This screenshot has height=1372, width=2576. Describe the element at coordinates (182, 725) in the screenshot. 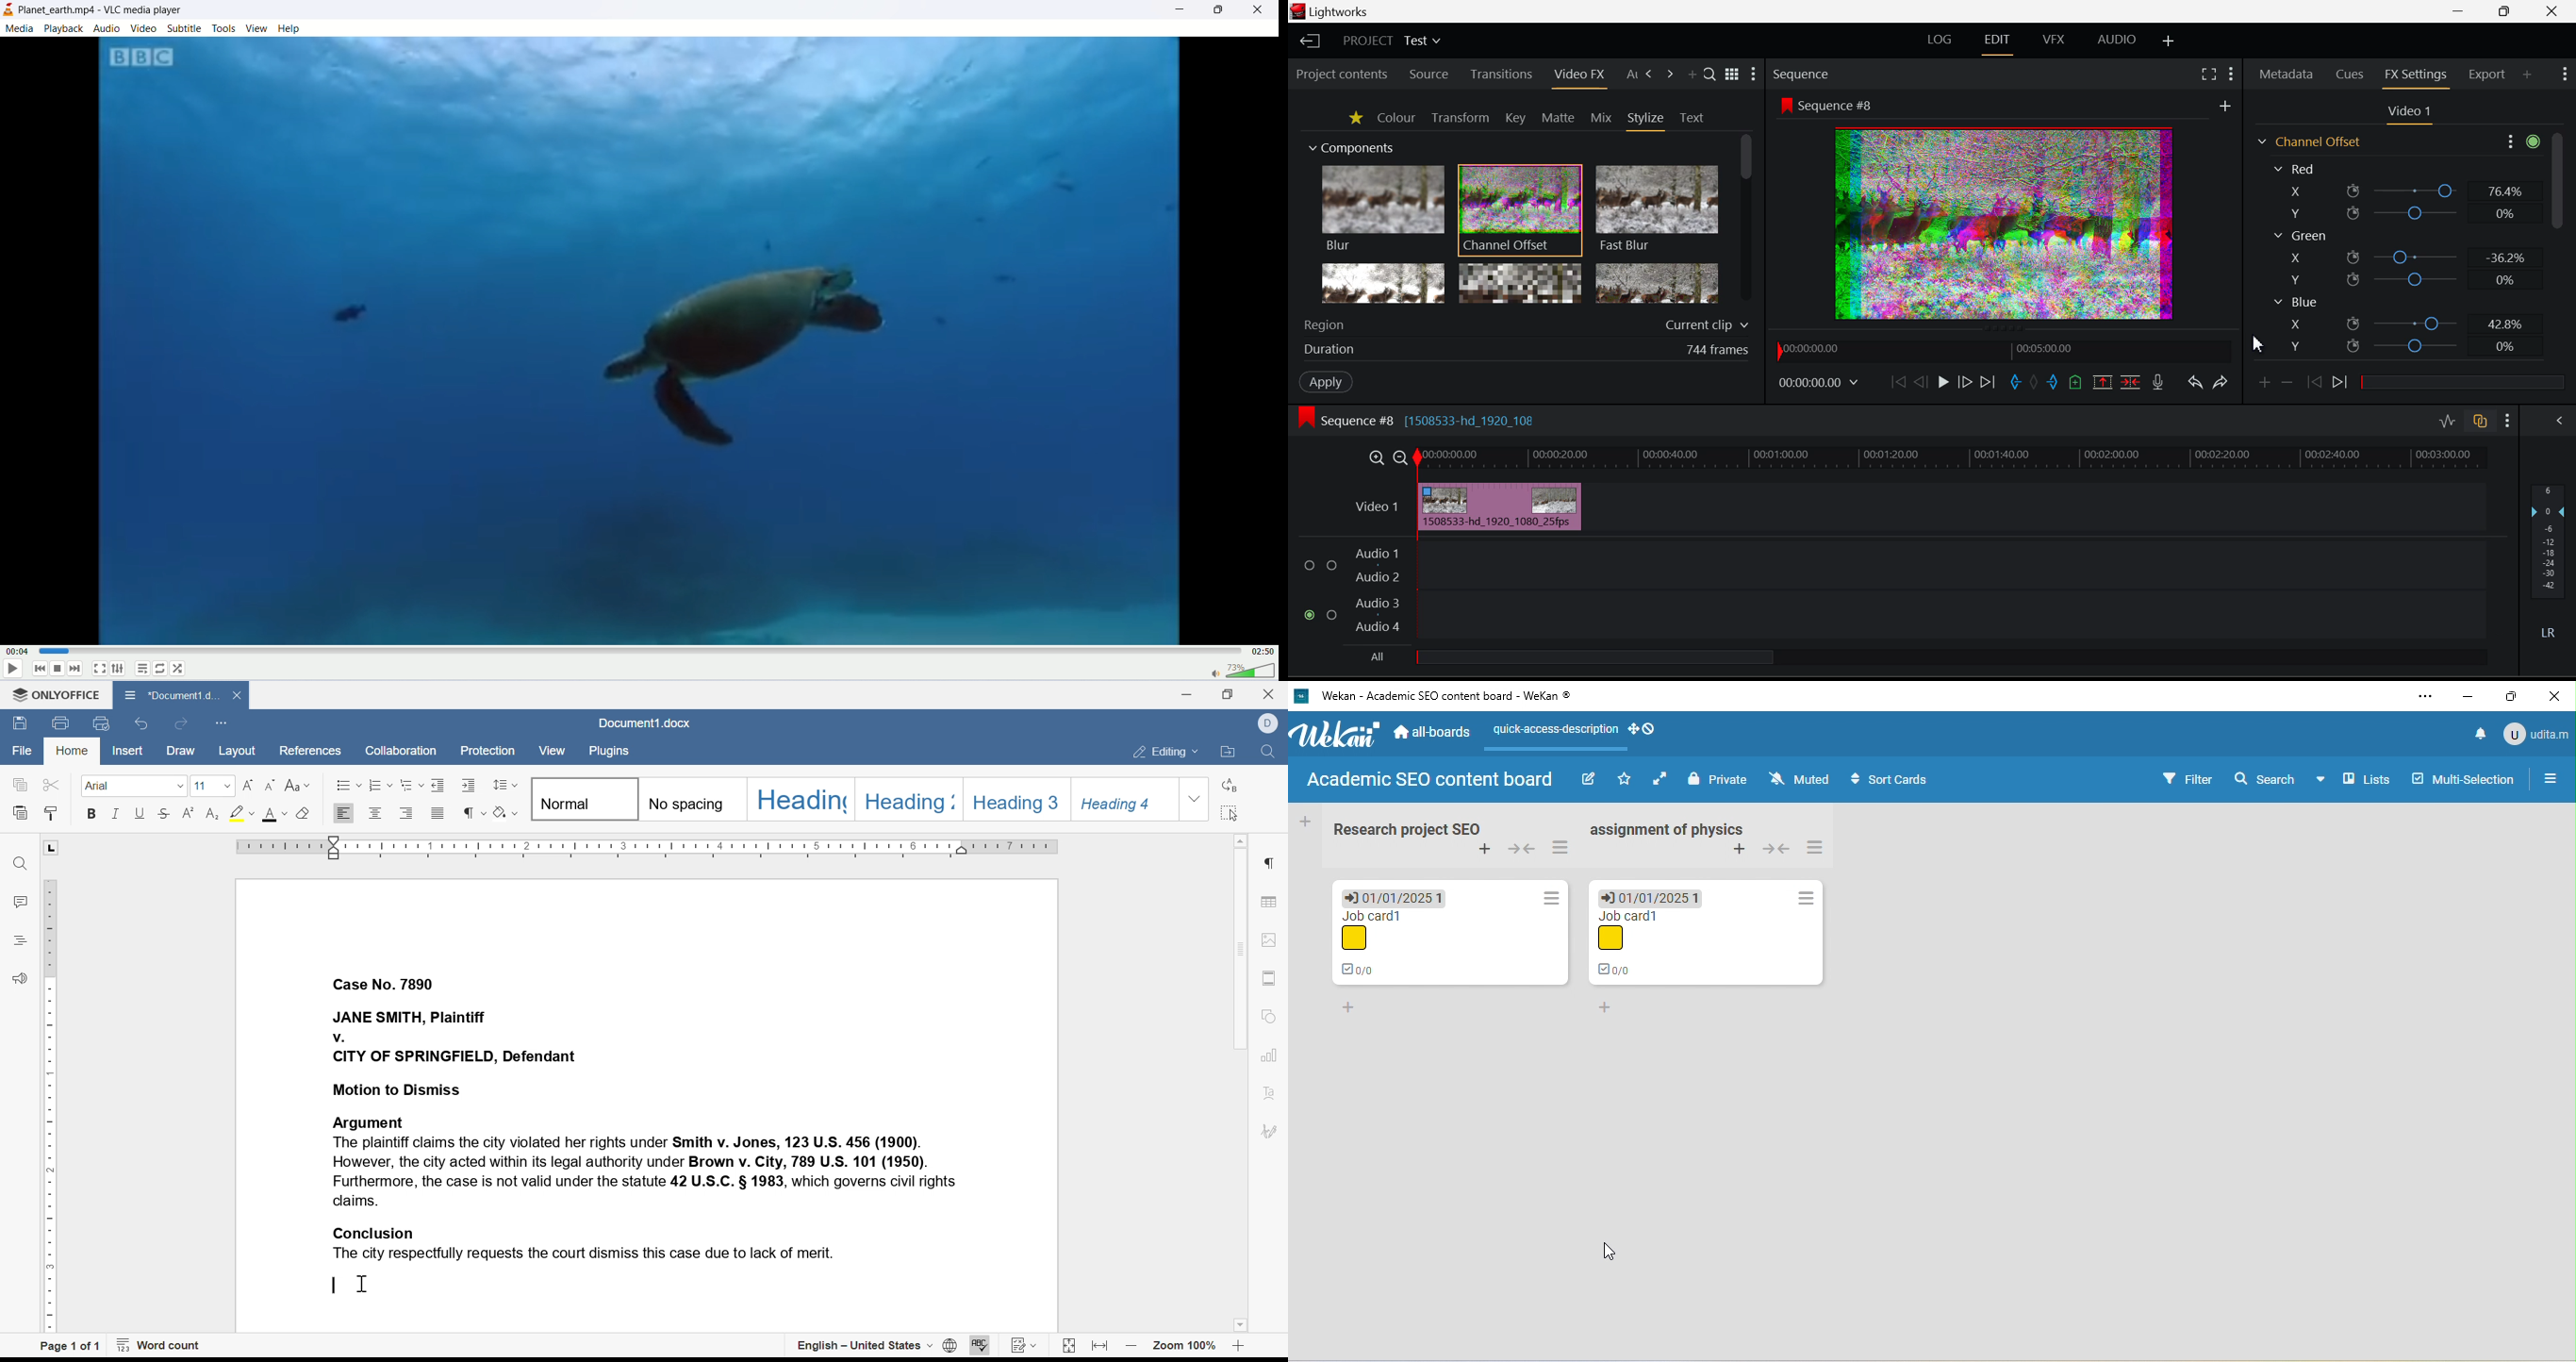

I see `redo` at that location.